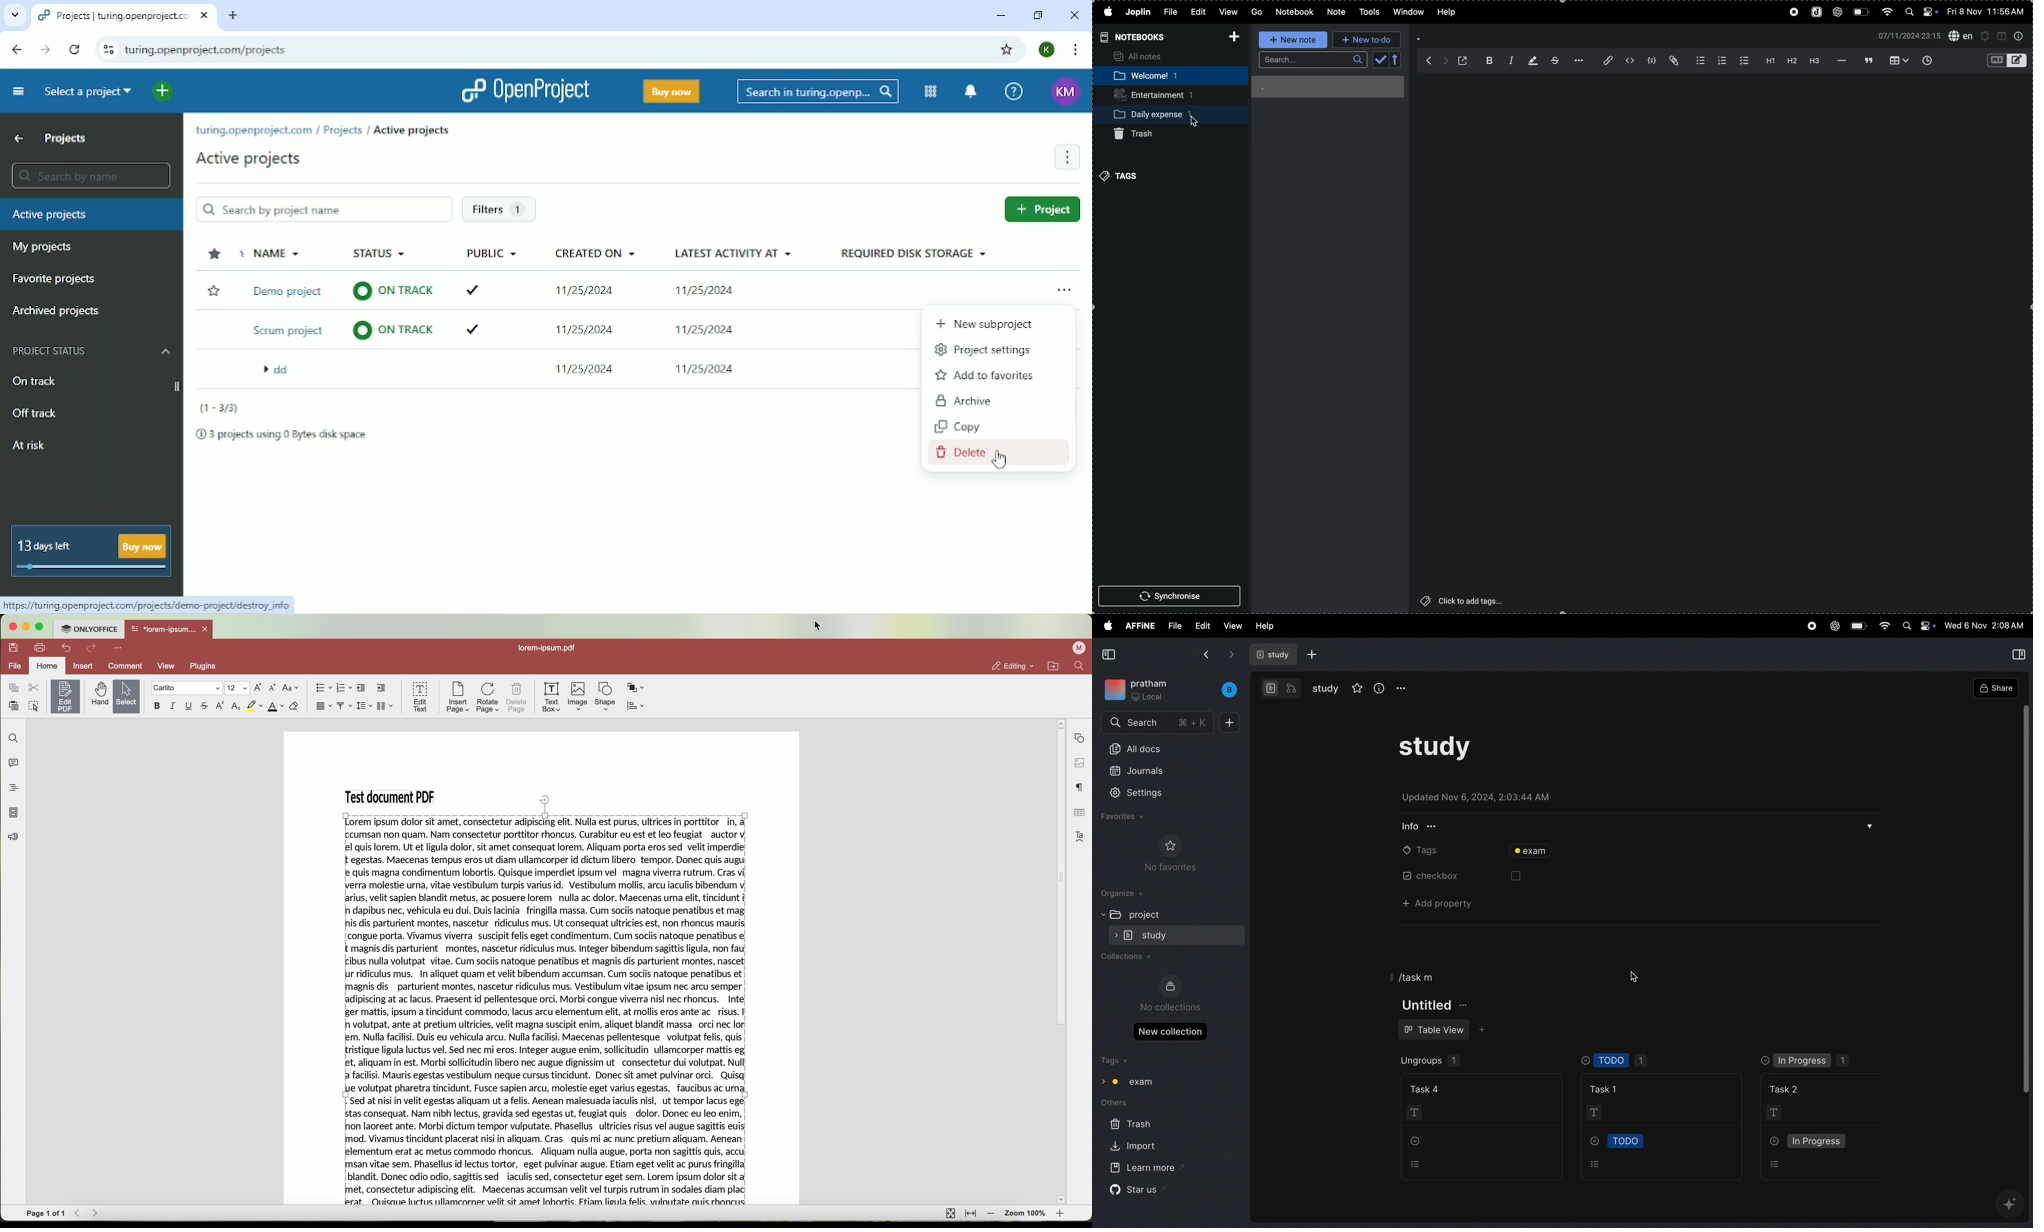 The image size is (2044, 1232). I want to click on minimize, so click(28, 626).